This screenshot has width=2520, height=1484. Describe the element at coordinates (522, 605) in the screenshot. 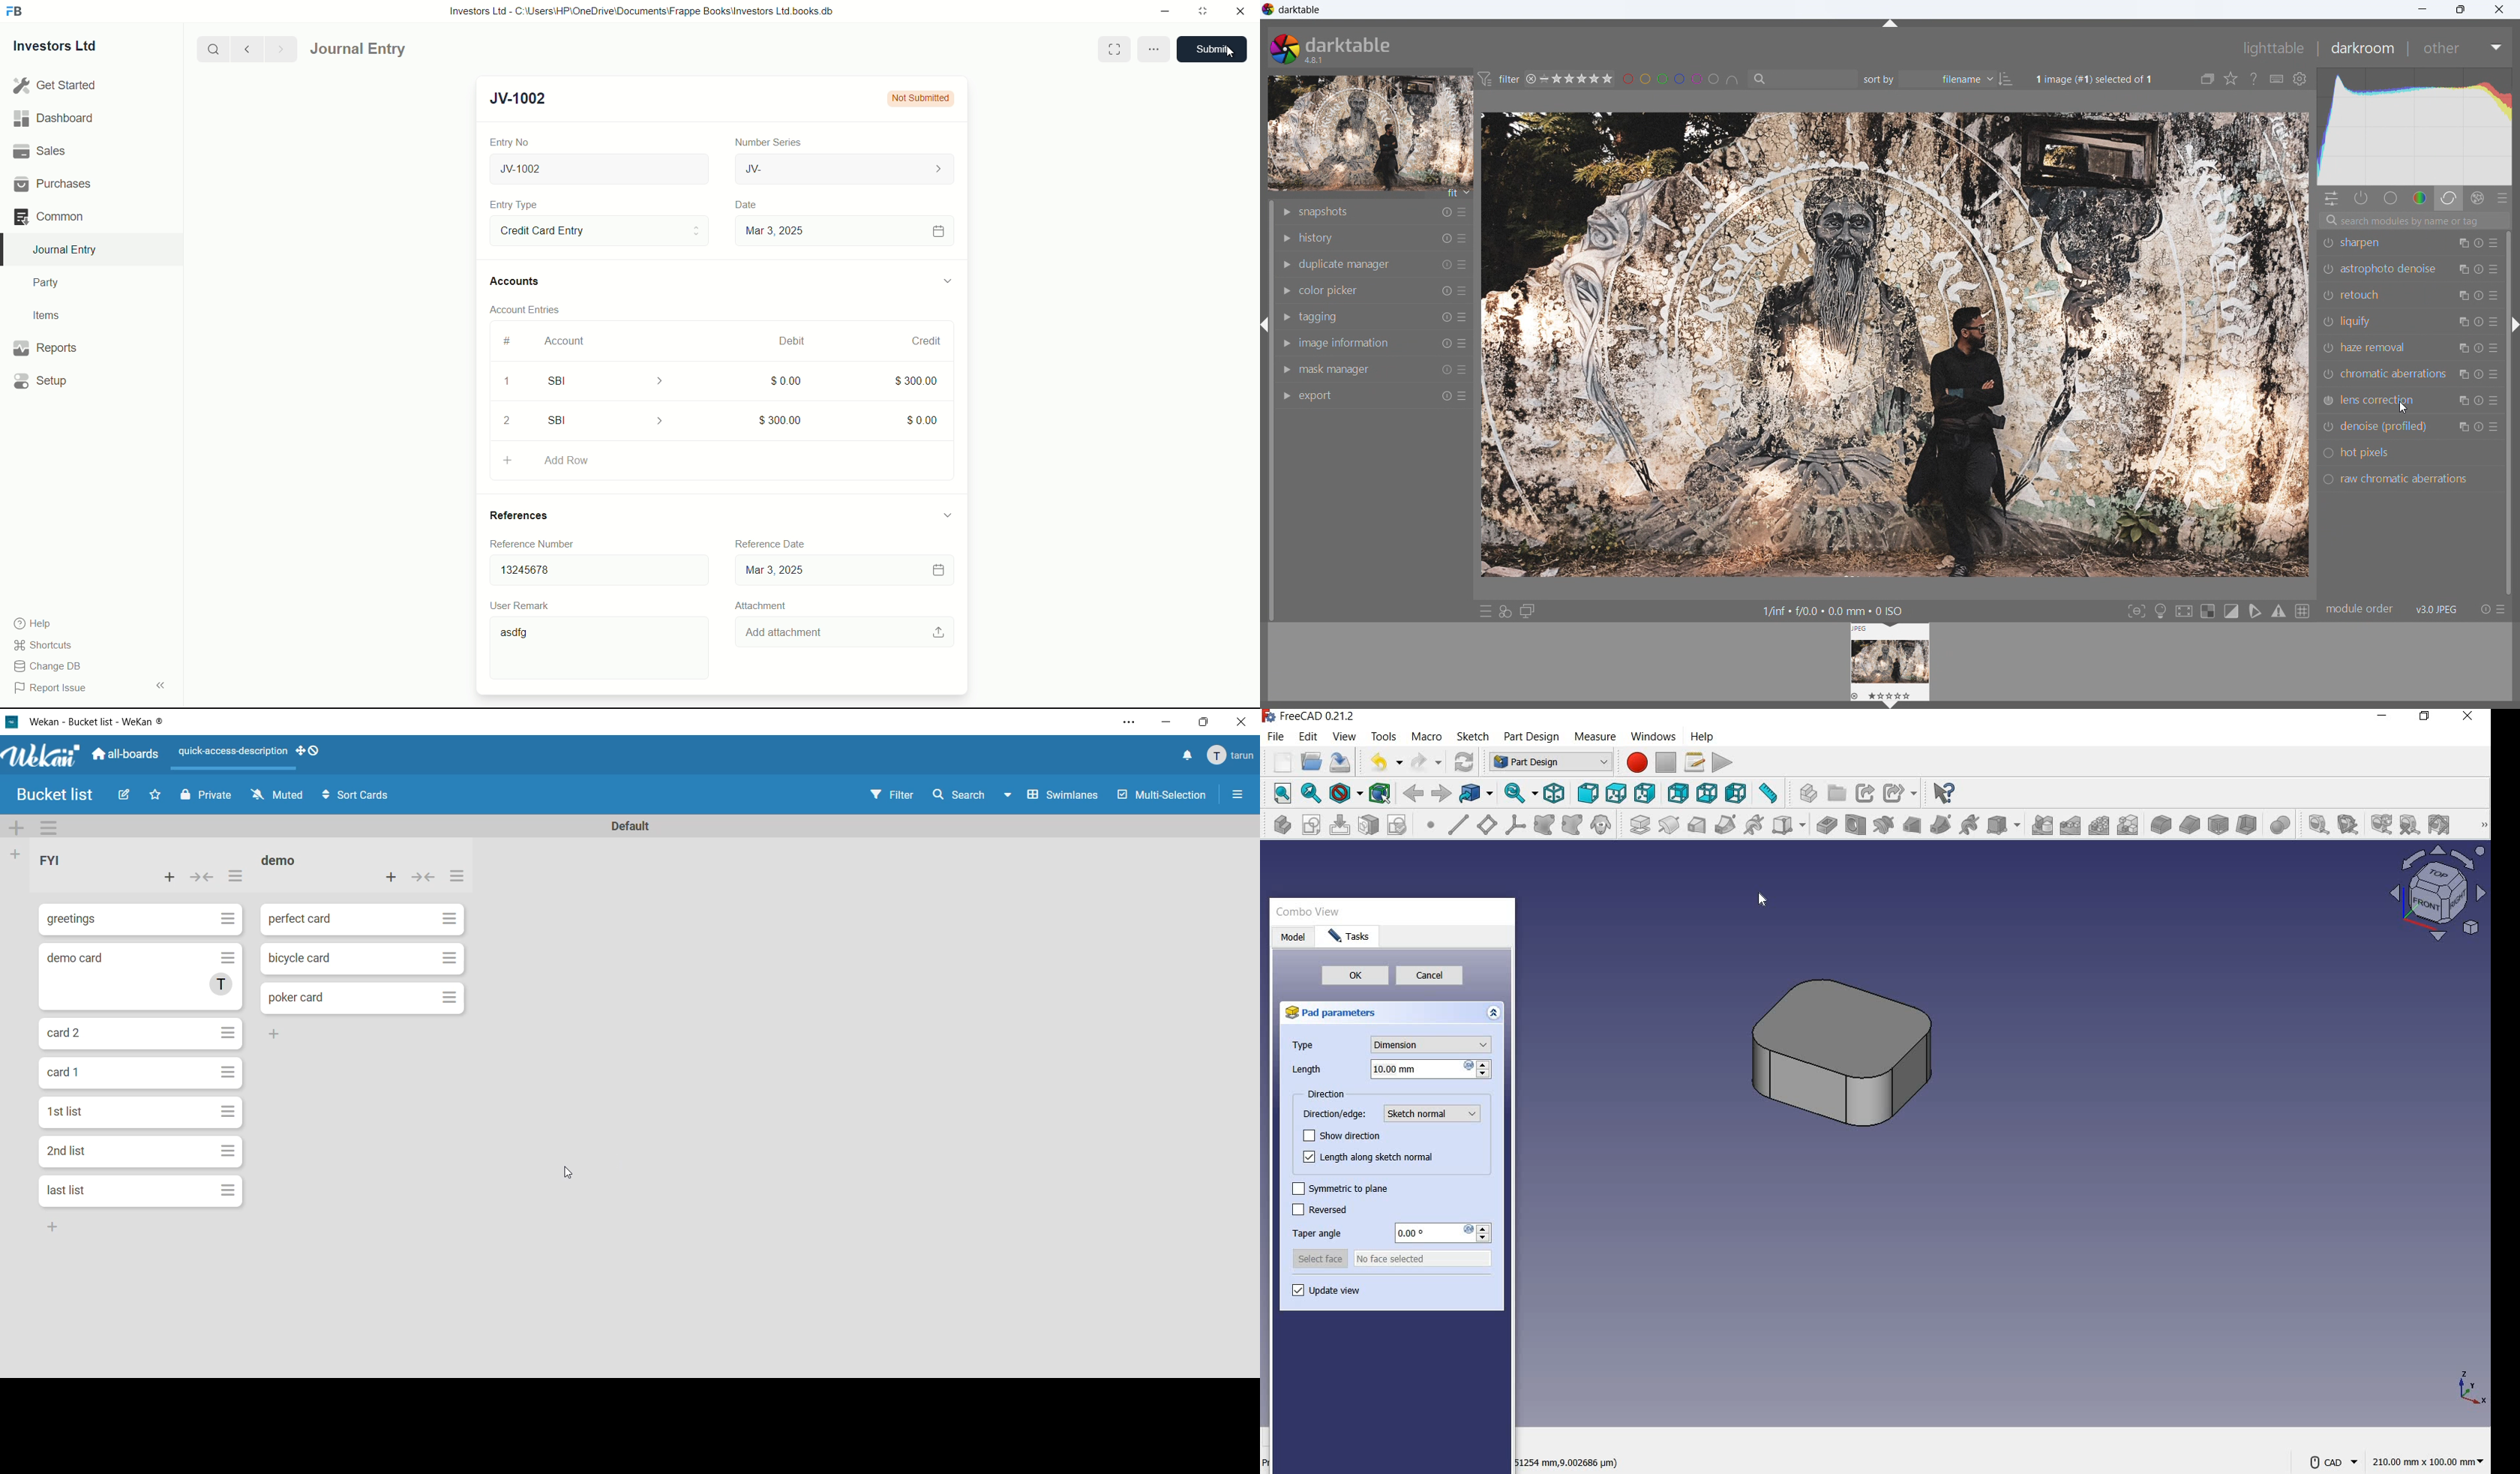

I see `User Remark` at that location.